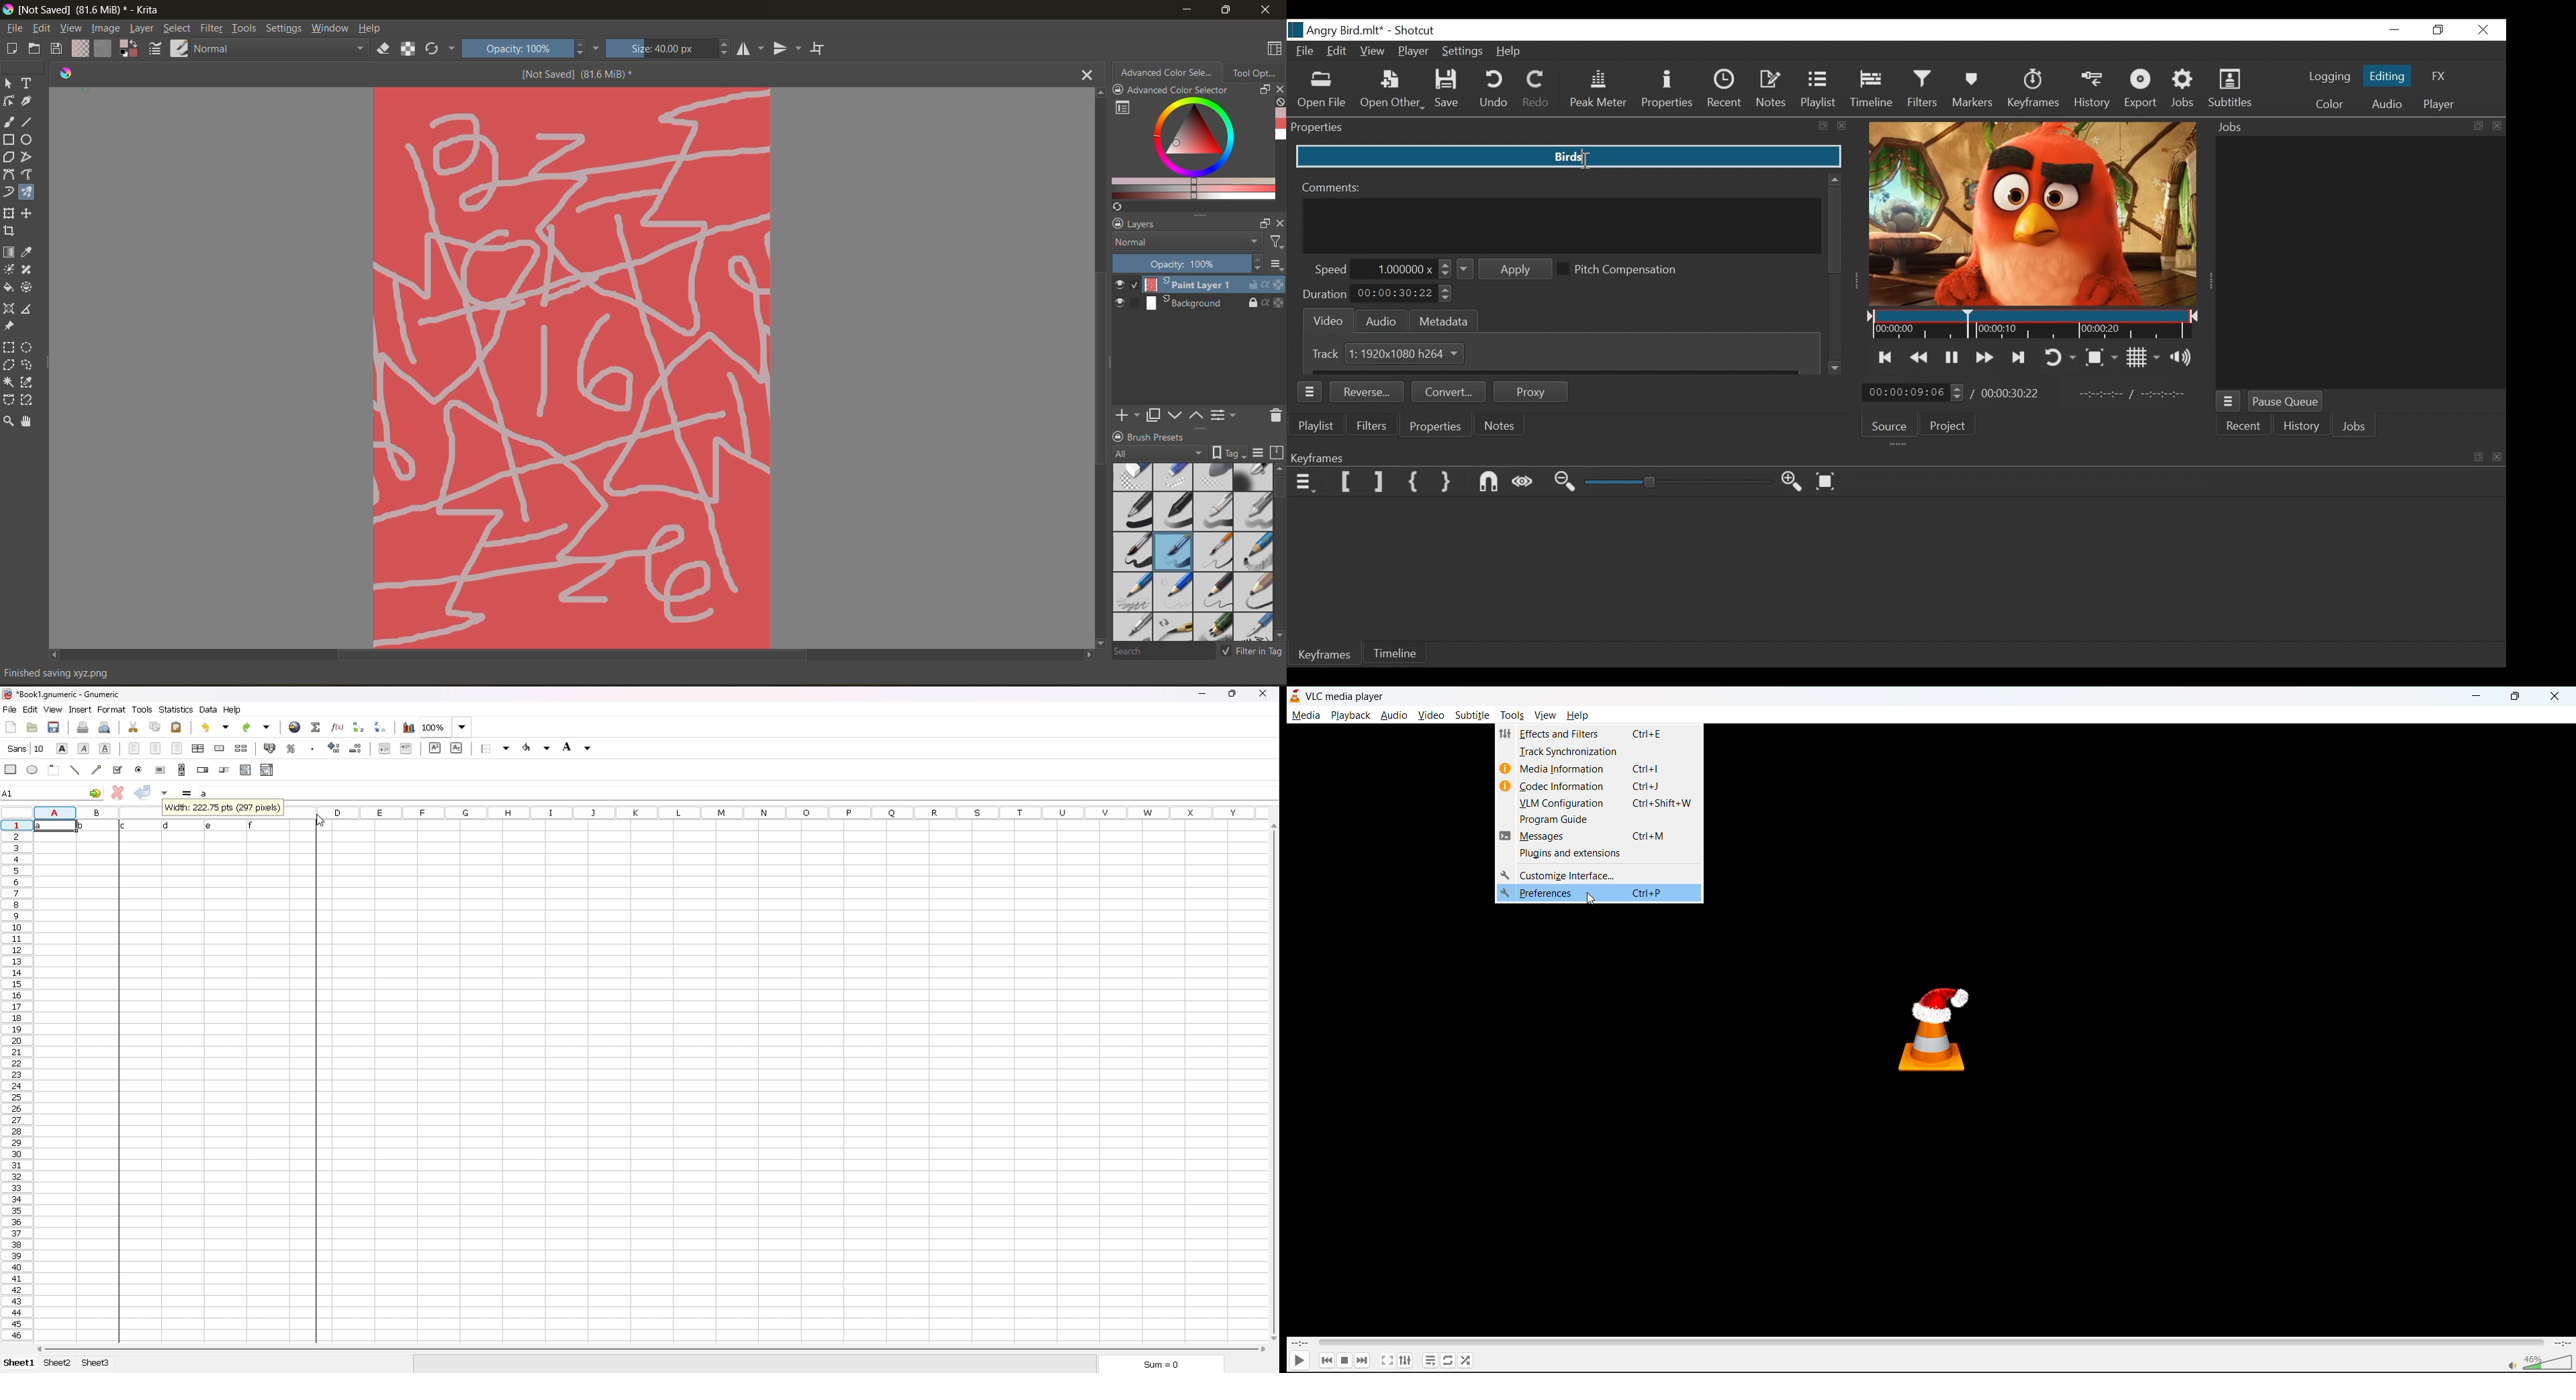 The height and width of the screenshot is (1400, 2576). Describe the element at coordinates (539, 746) in the screenshot. I see `foreground` at that location.